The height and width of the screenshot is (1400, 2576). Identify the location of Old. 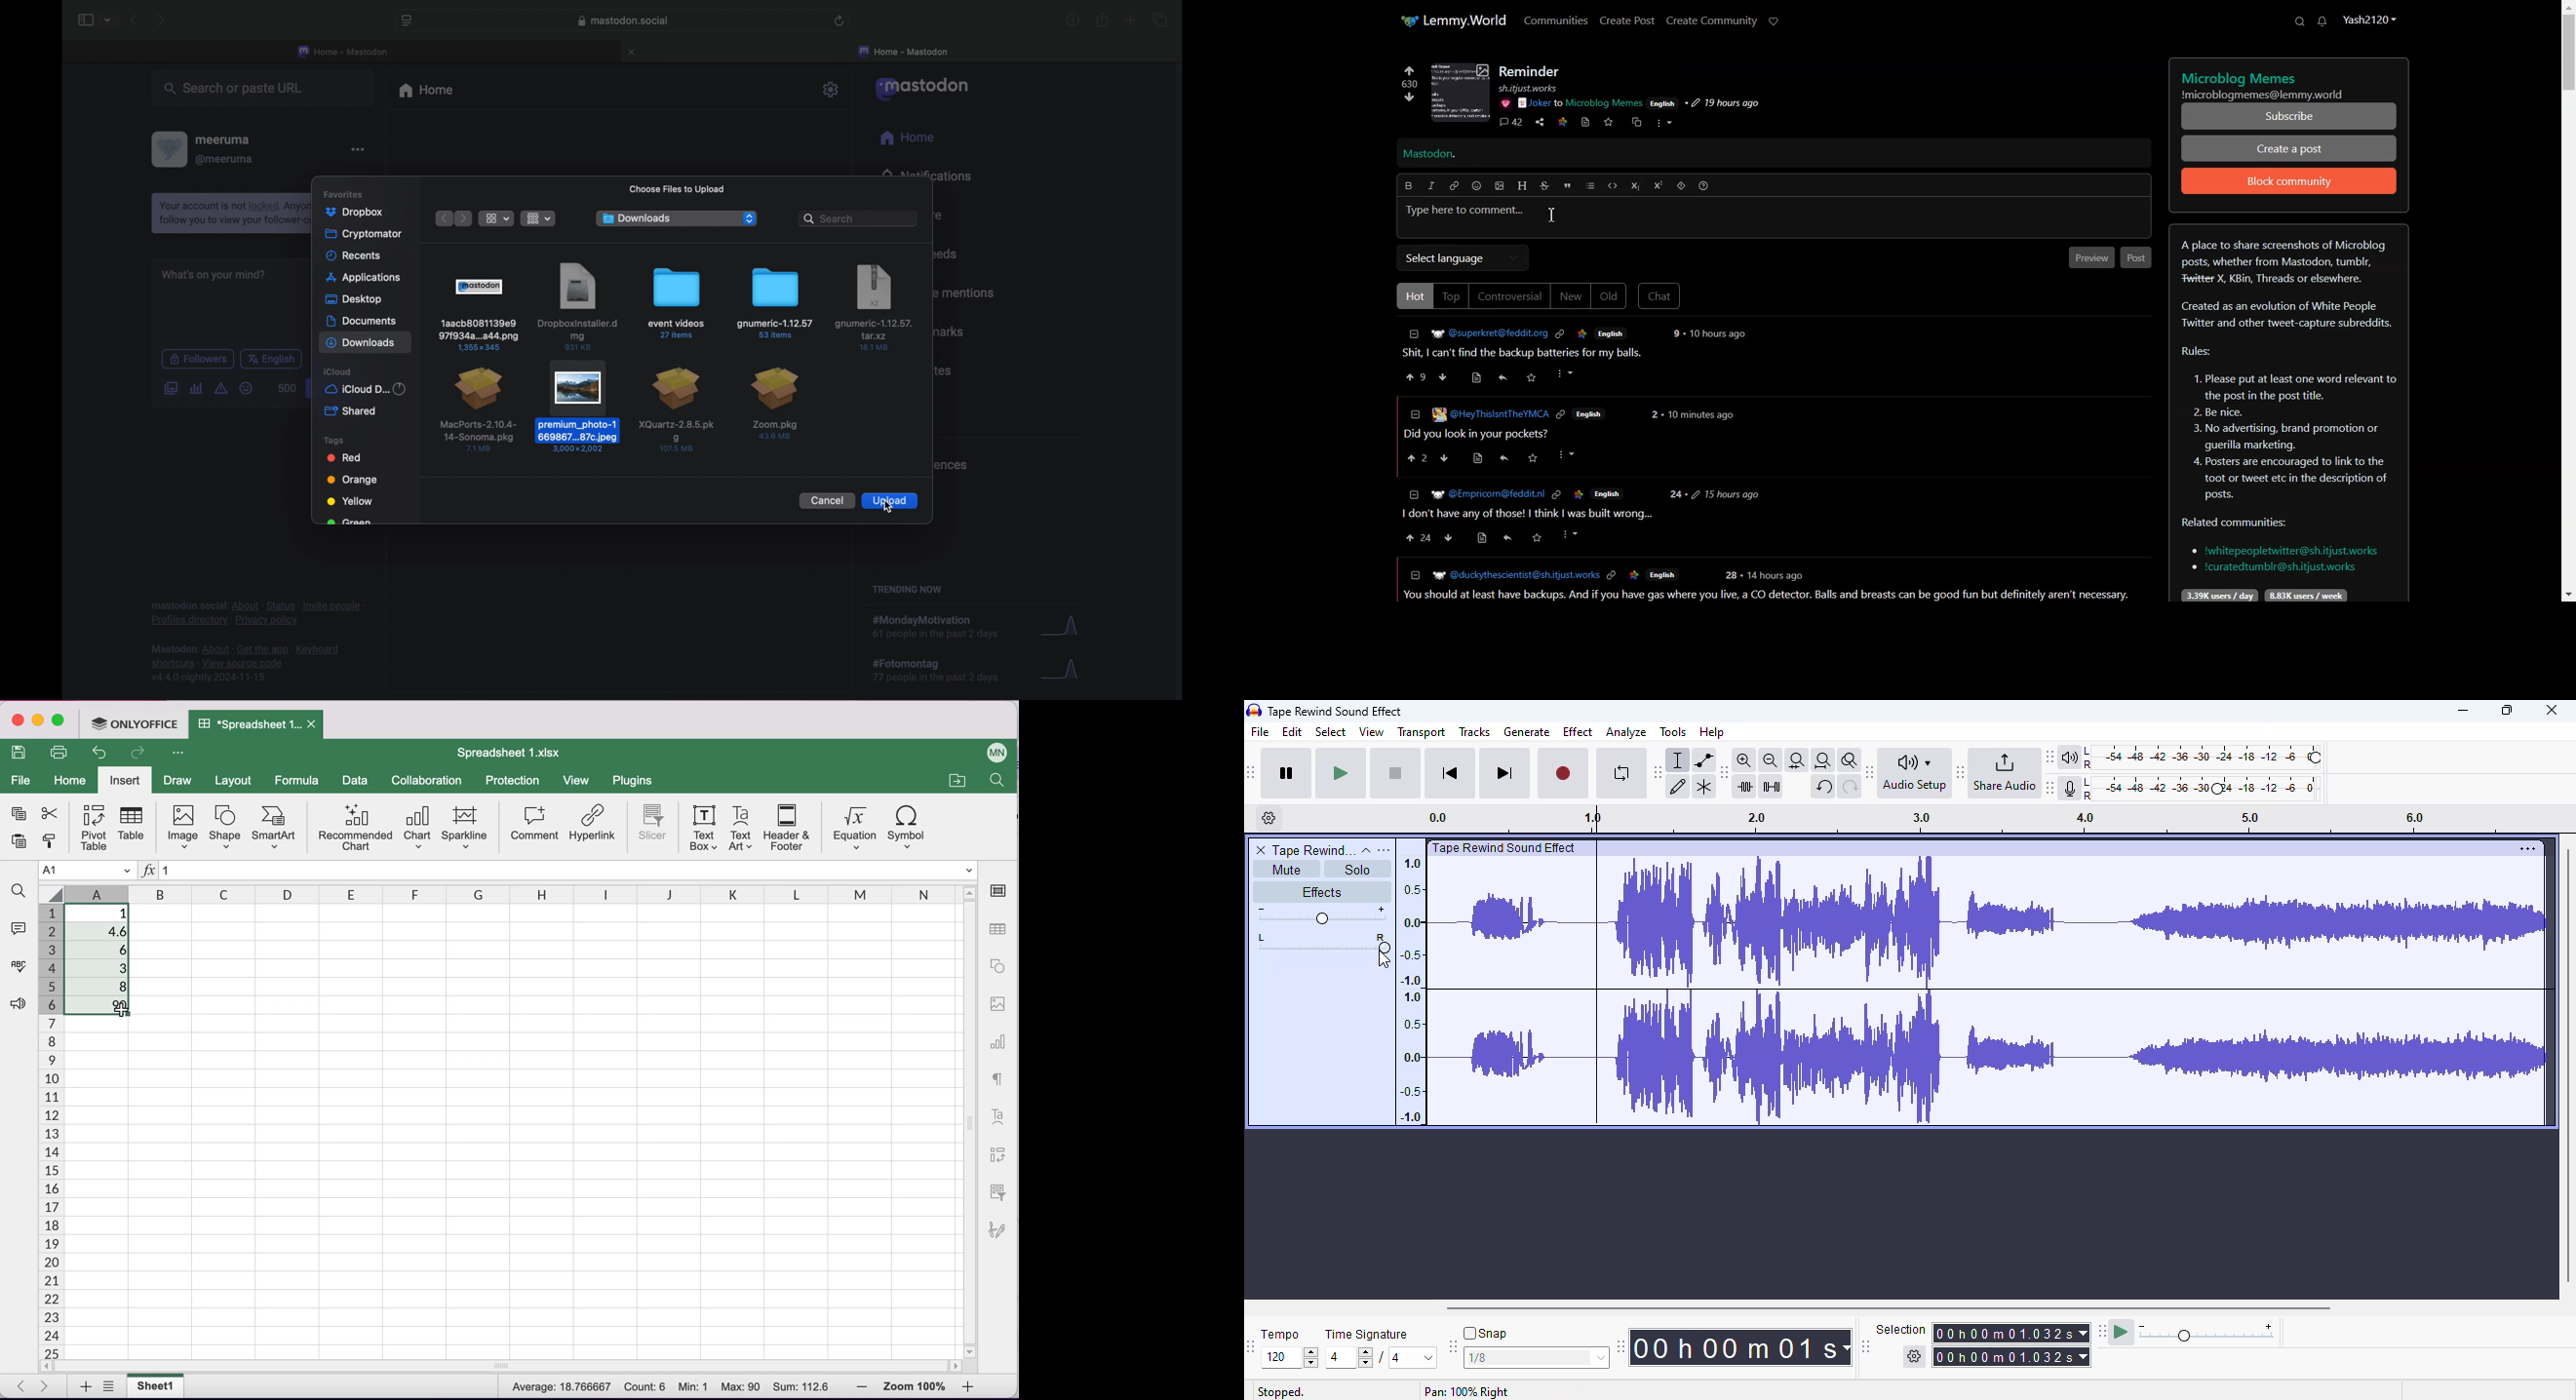
(1609, 297).